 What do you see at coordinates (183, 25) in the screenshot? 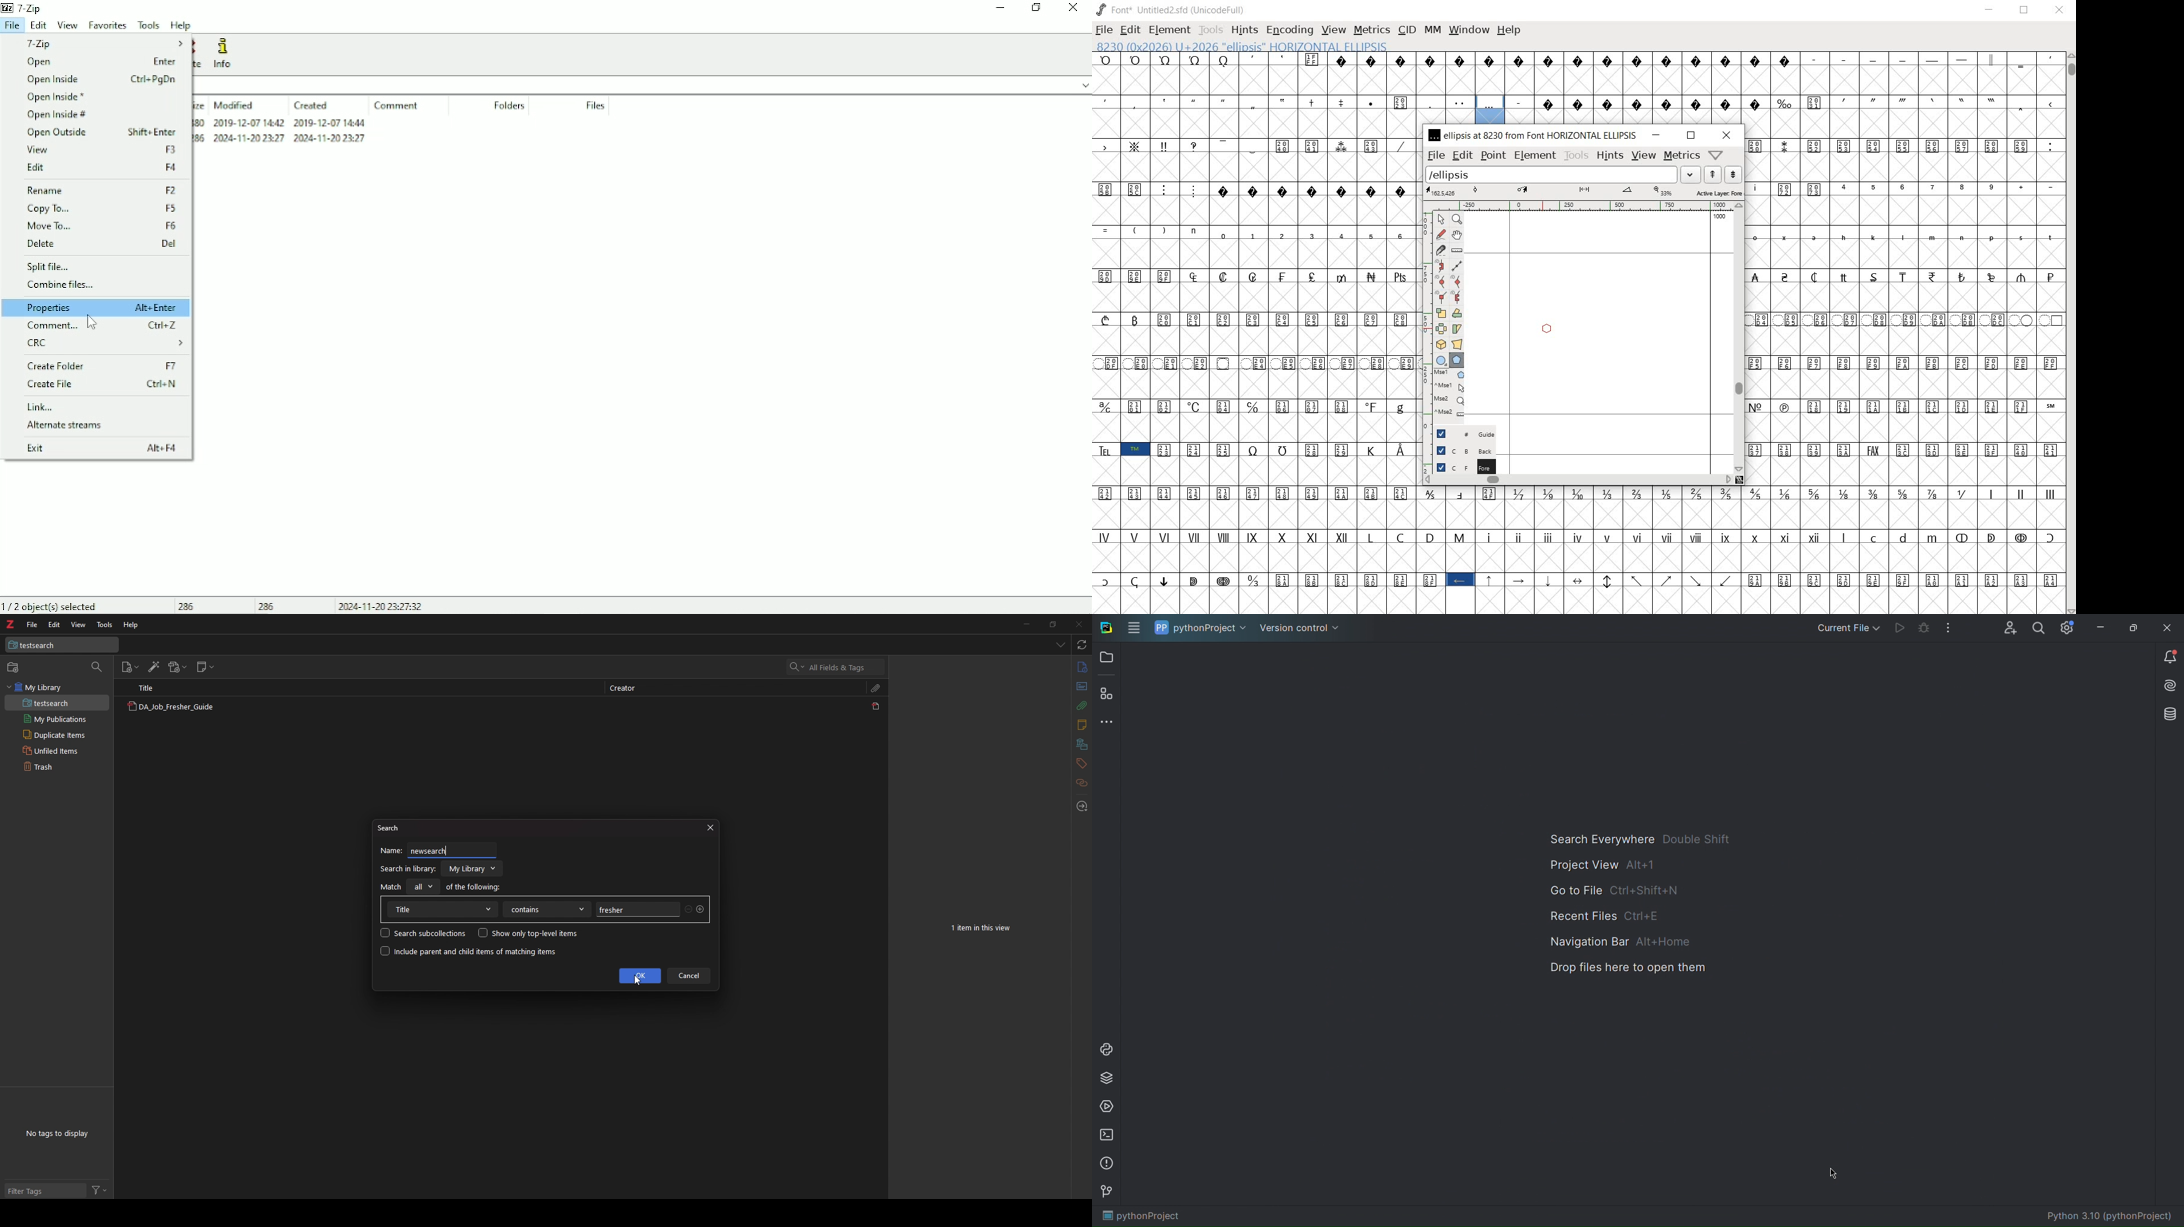
I see `Help` at bounding box center [183, 25].